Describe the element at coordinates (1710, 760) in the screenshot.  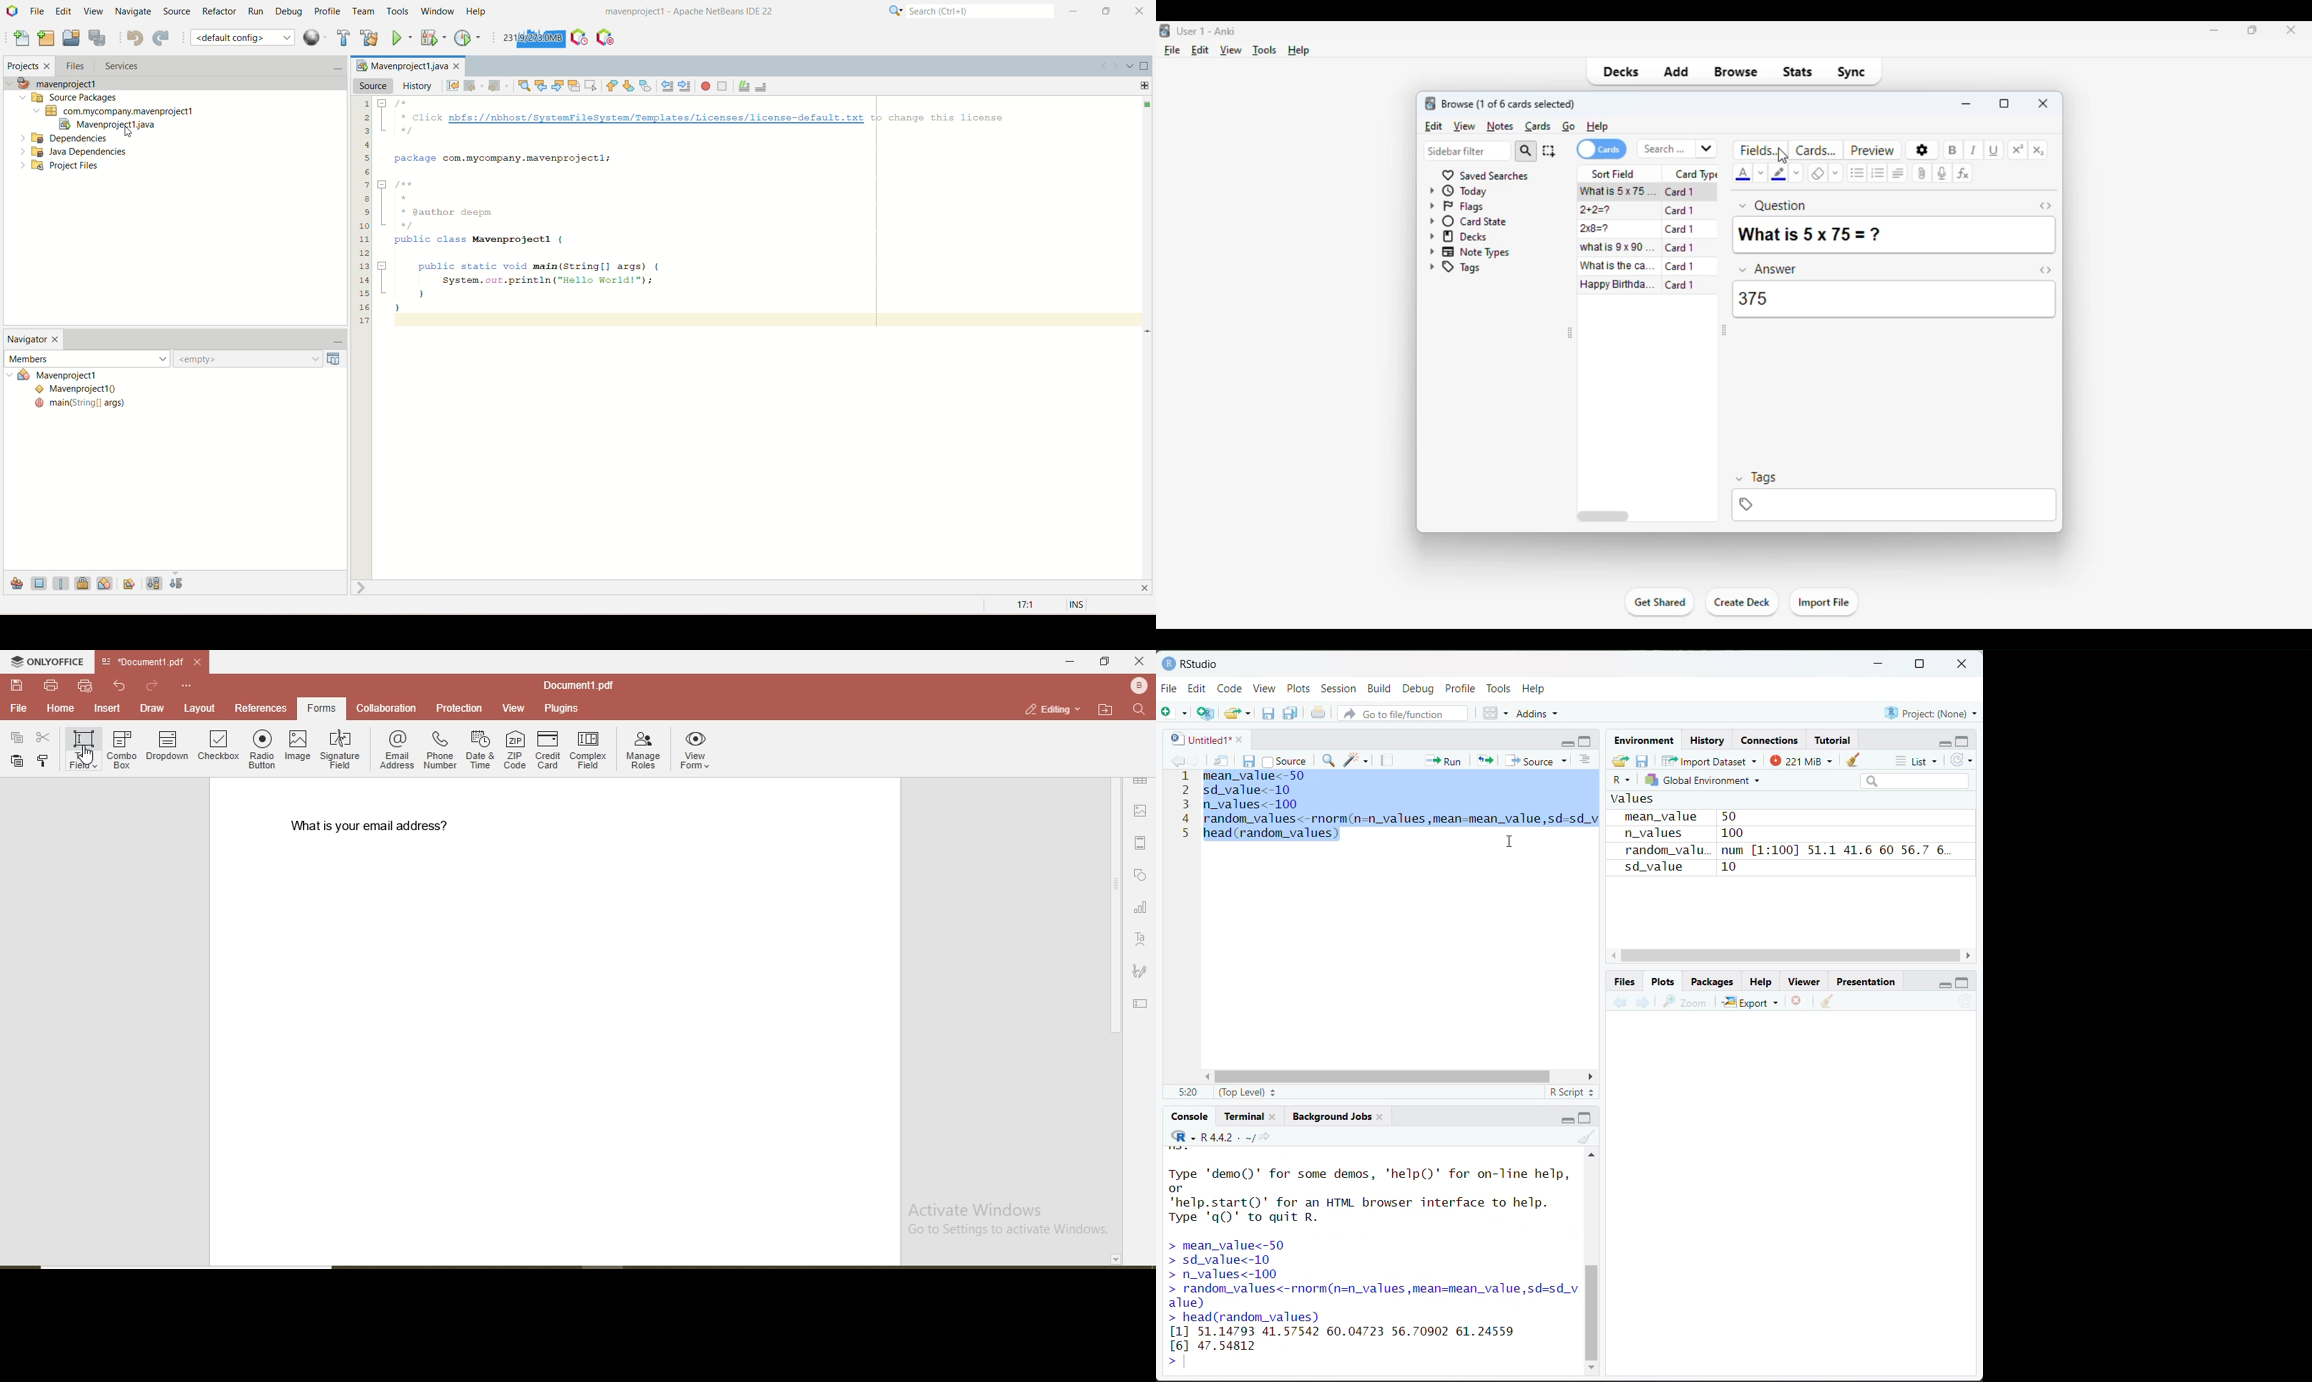
I see `Import Dataset` at that location.